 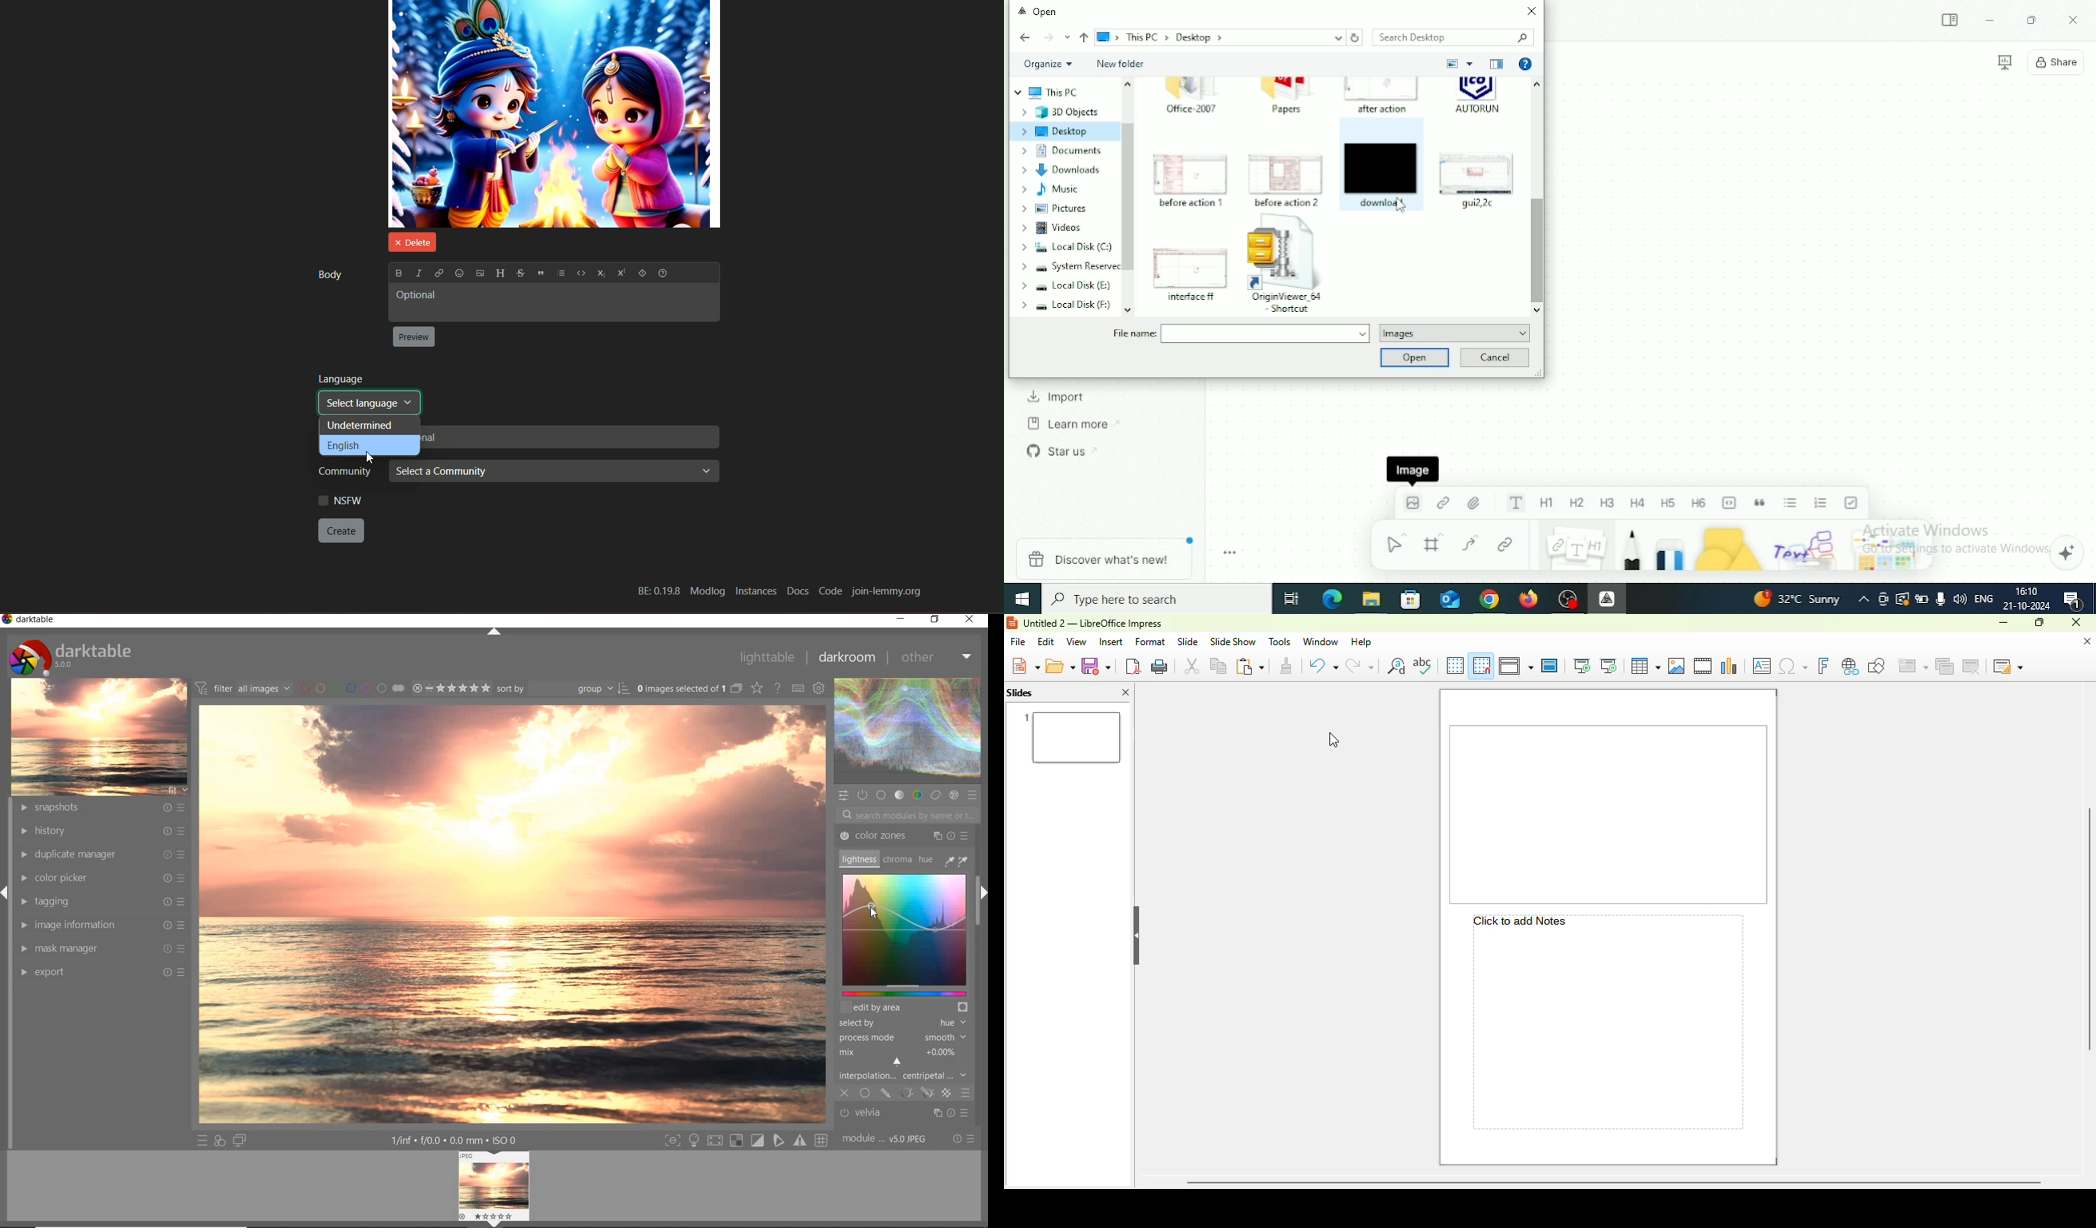 What do you see at coordinates (899, 795) in the screenshot?
I see `TONE ` at bounding box center [899, 795].